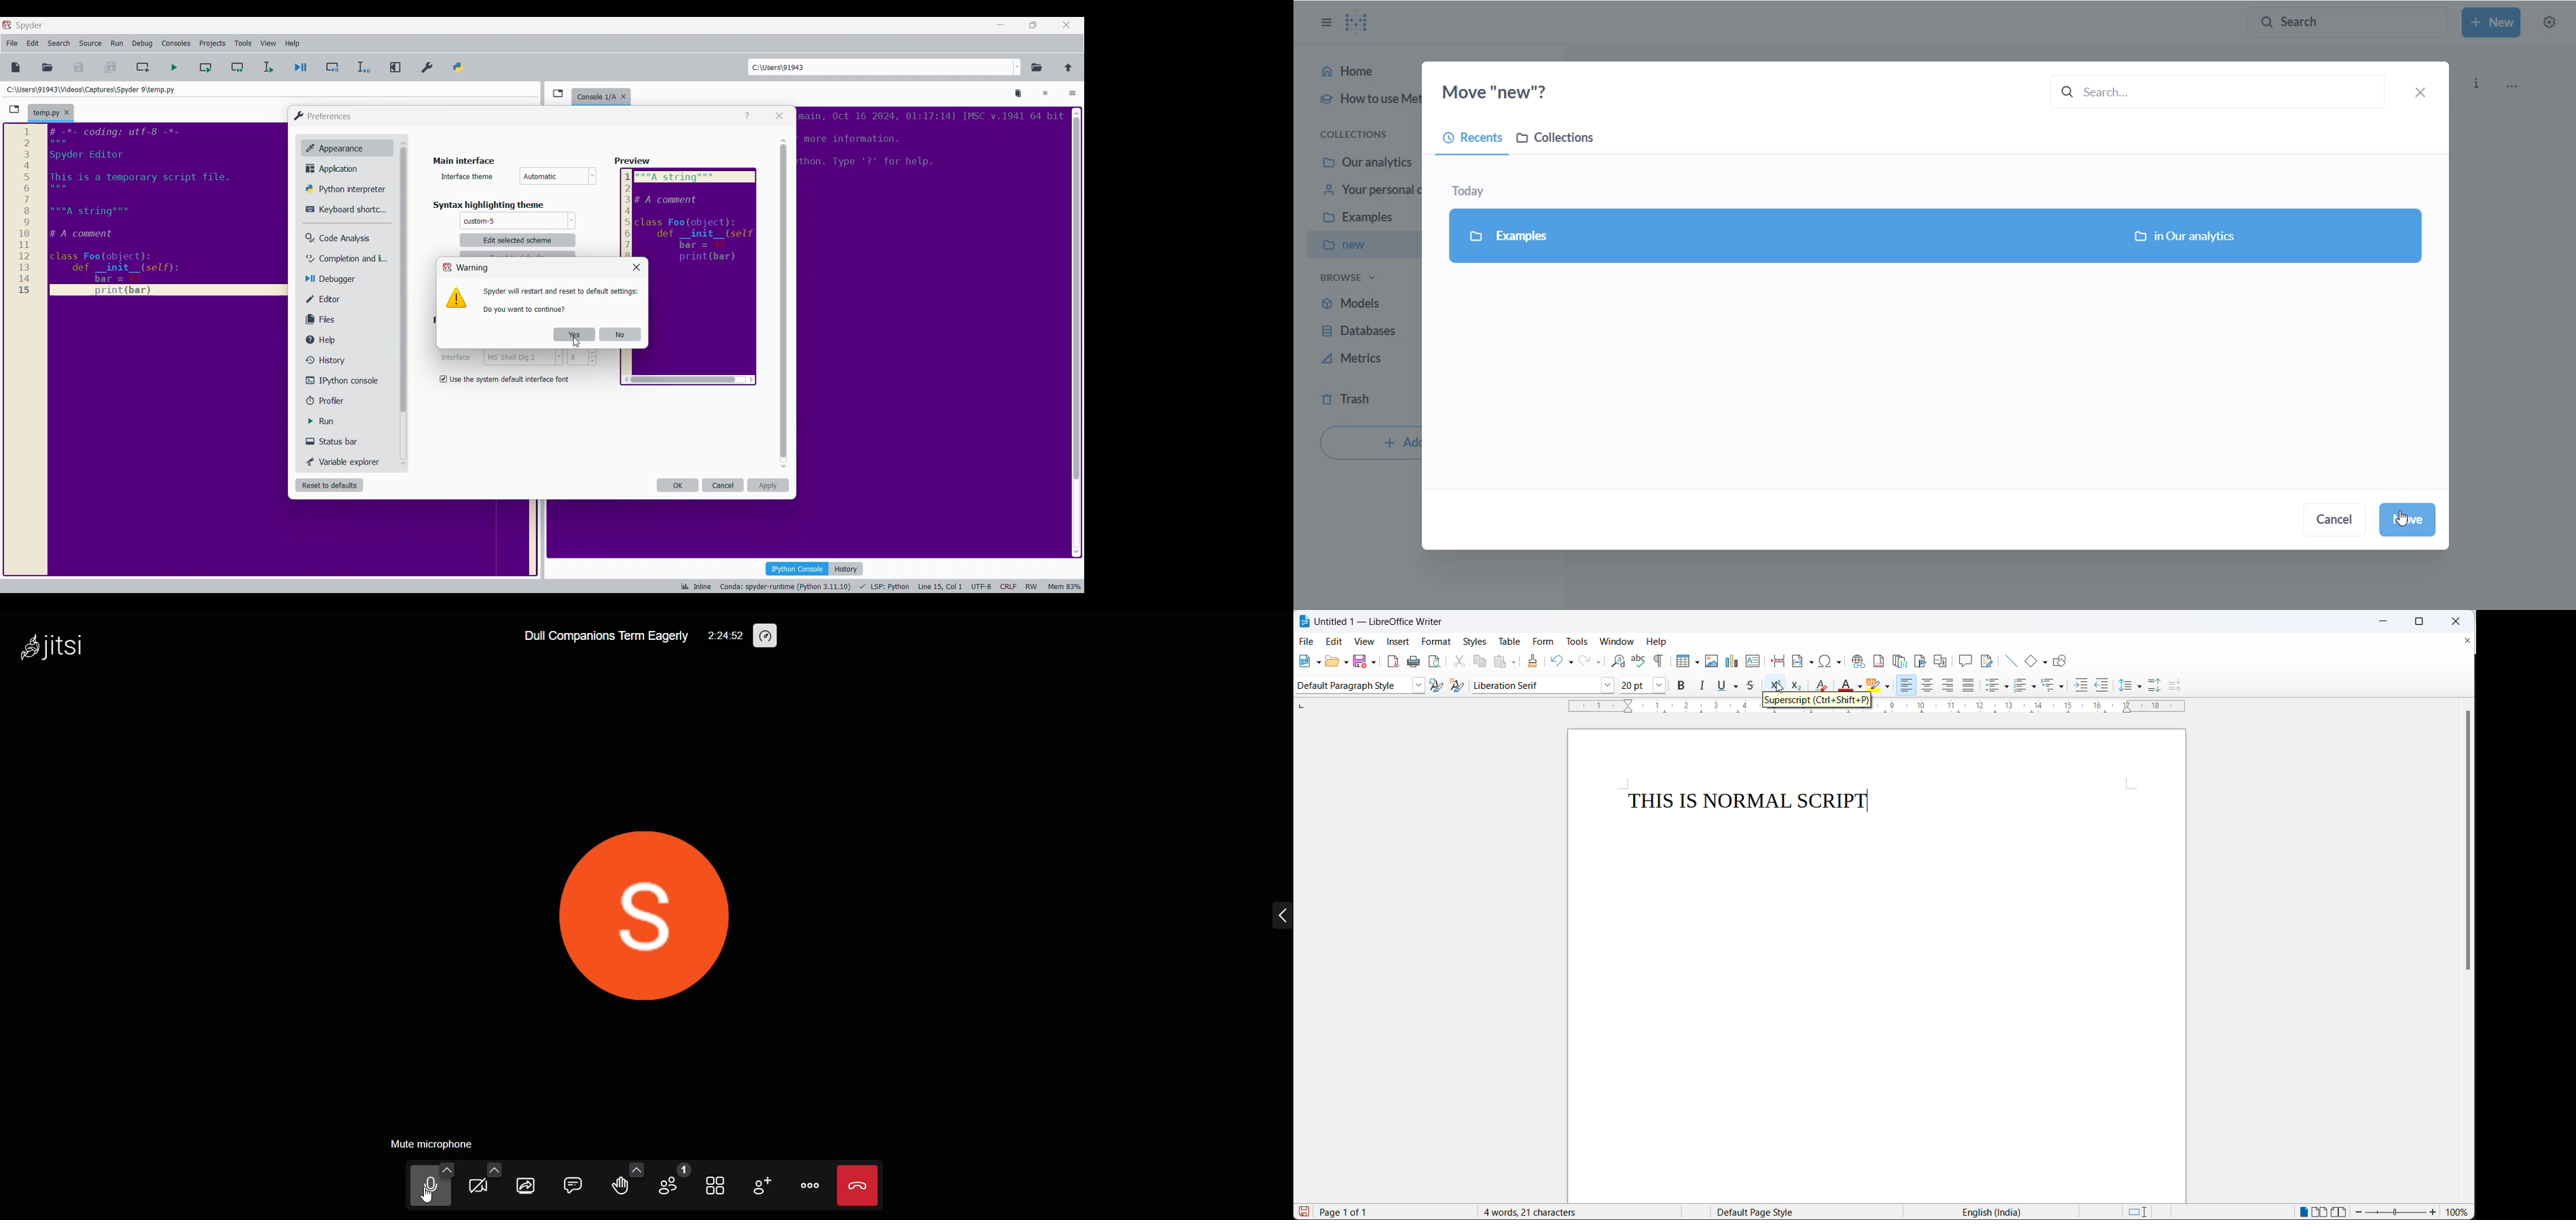  What do you see at coordinates (347, 319) in the screenshot?
I see `Files` at bounding box center [347, 319].